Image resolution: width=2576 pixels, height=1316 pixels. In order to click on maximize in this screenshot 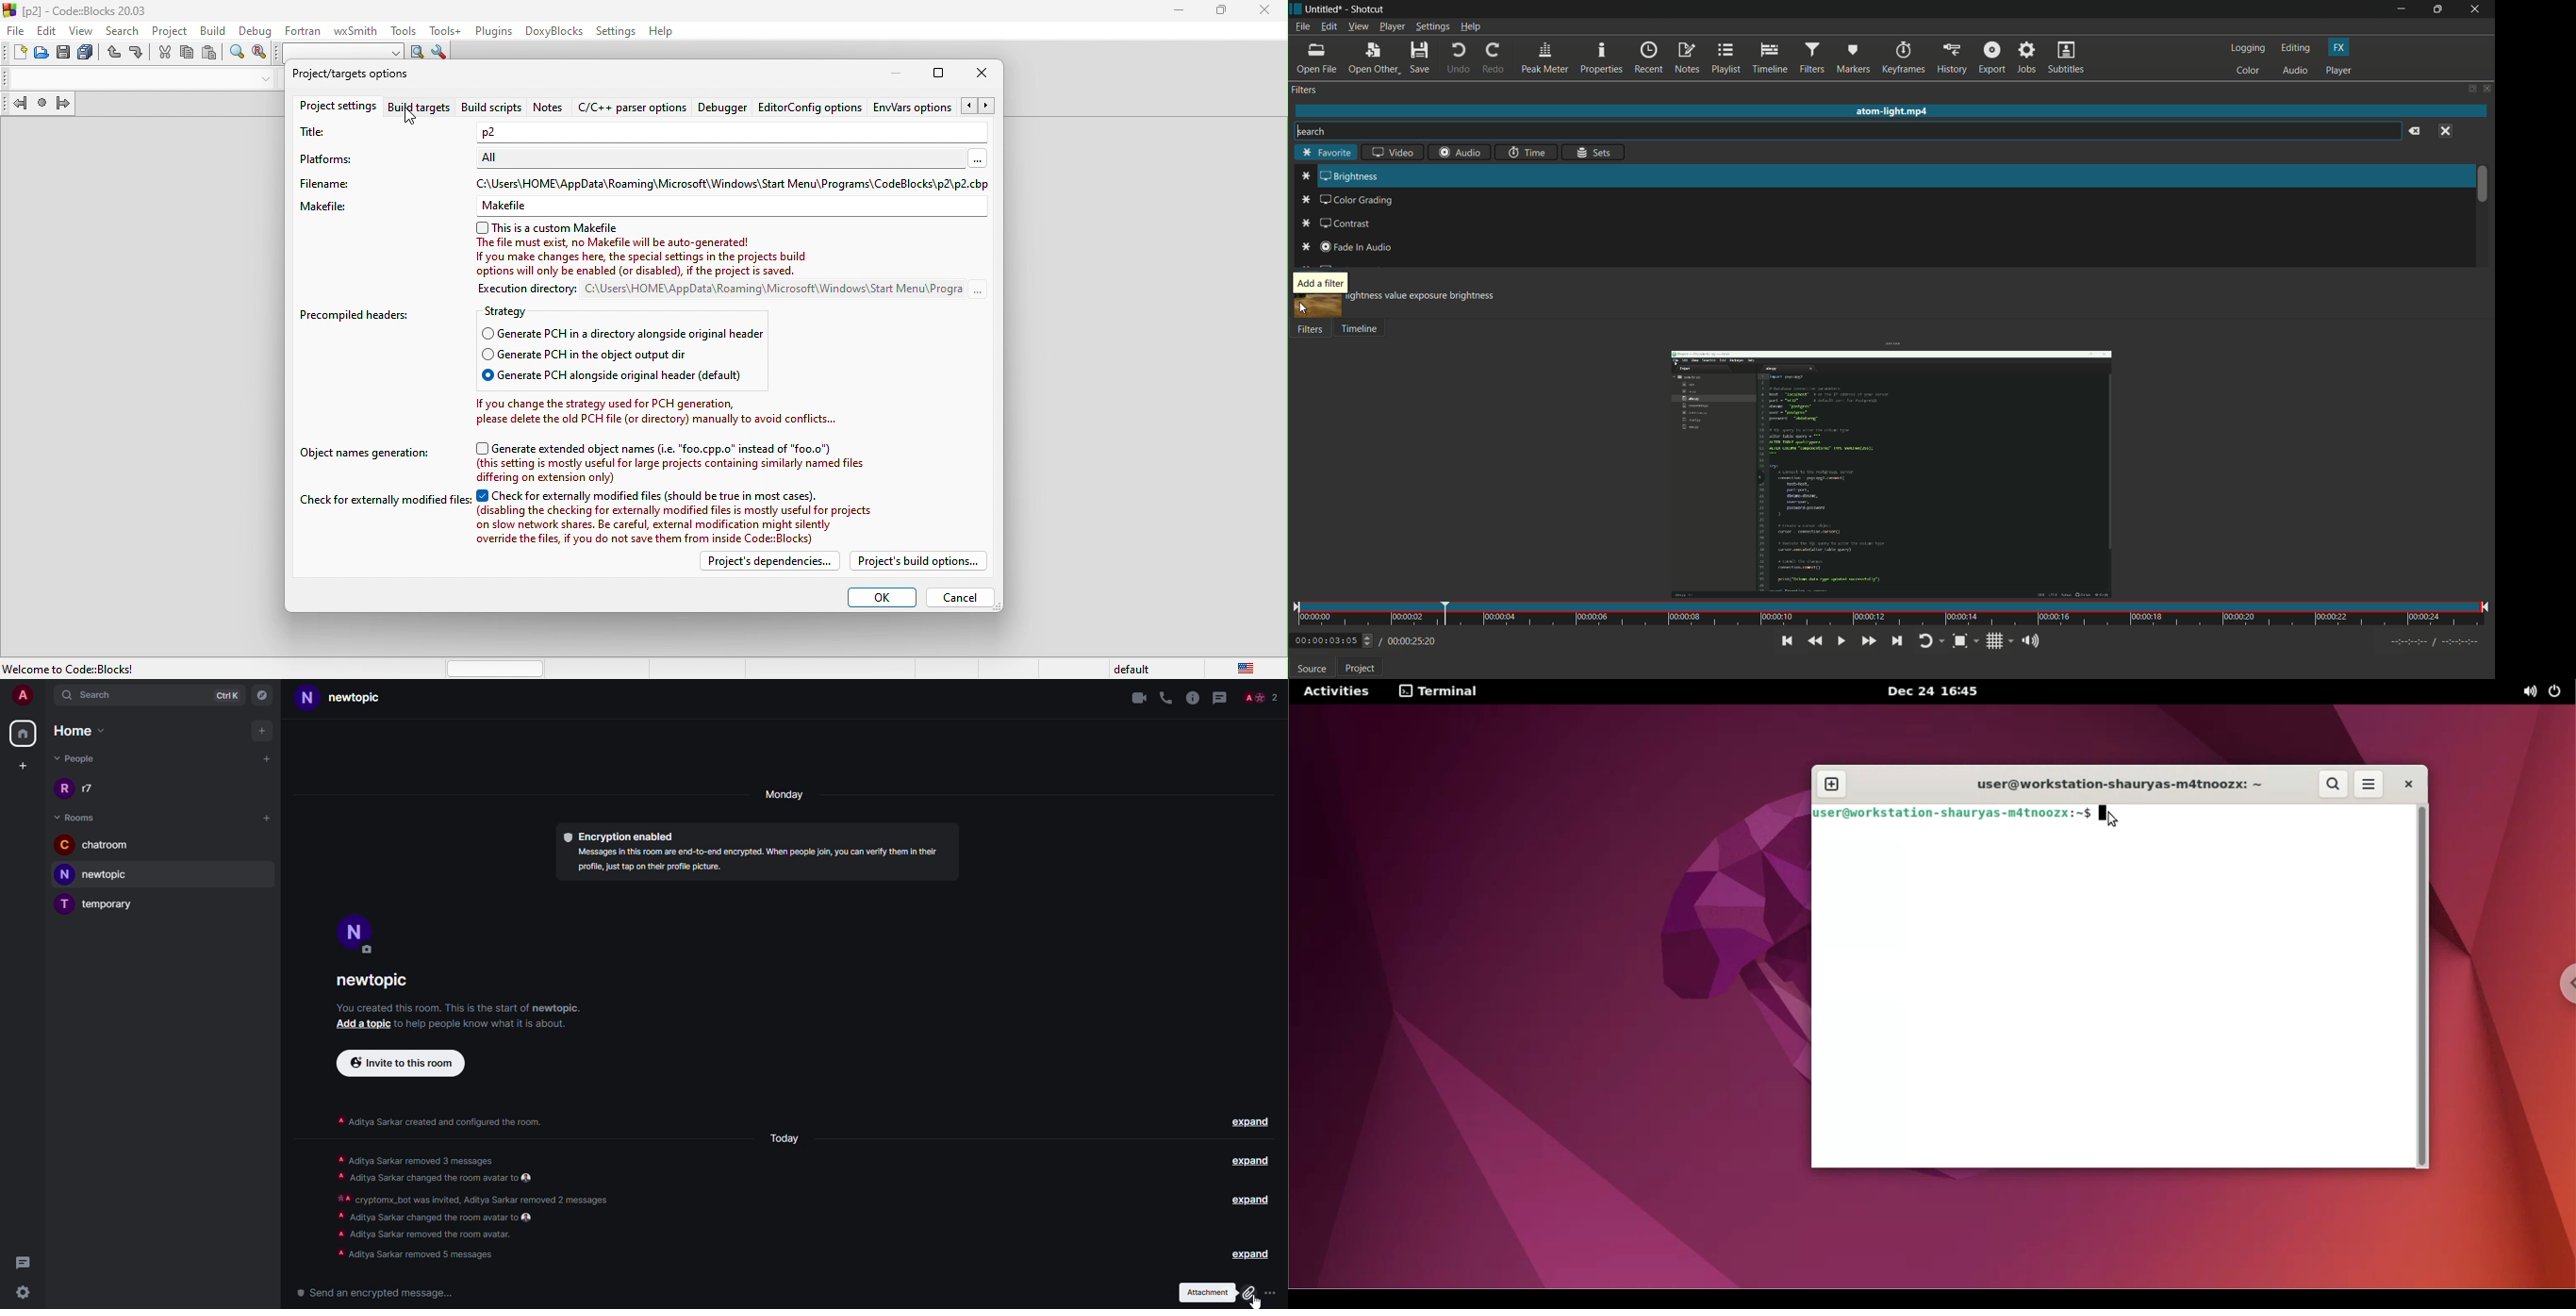, I will do `click(939, 76)`.